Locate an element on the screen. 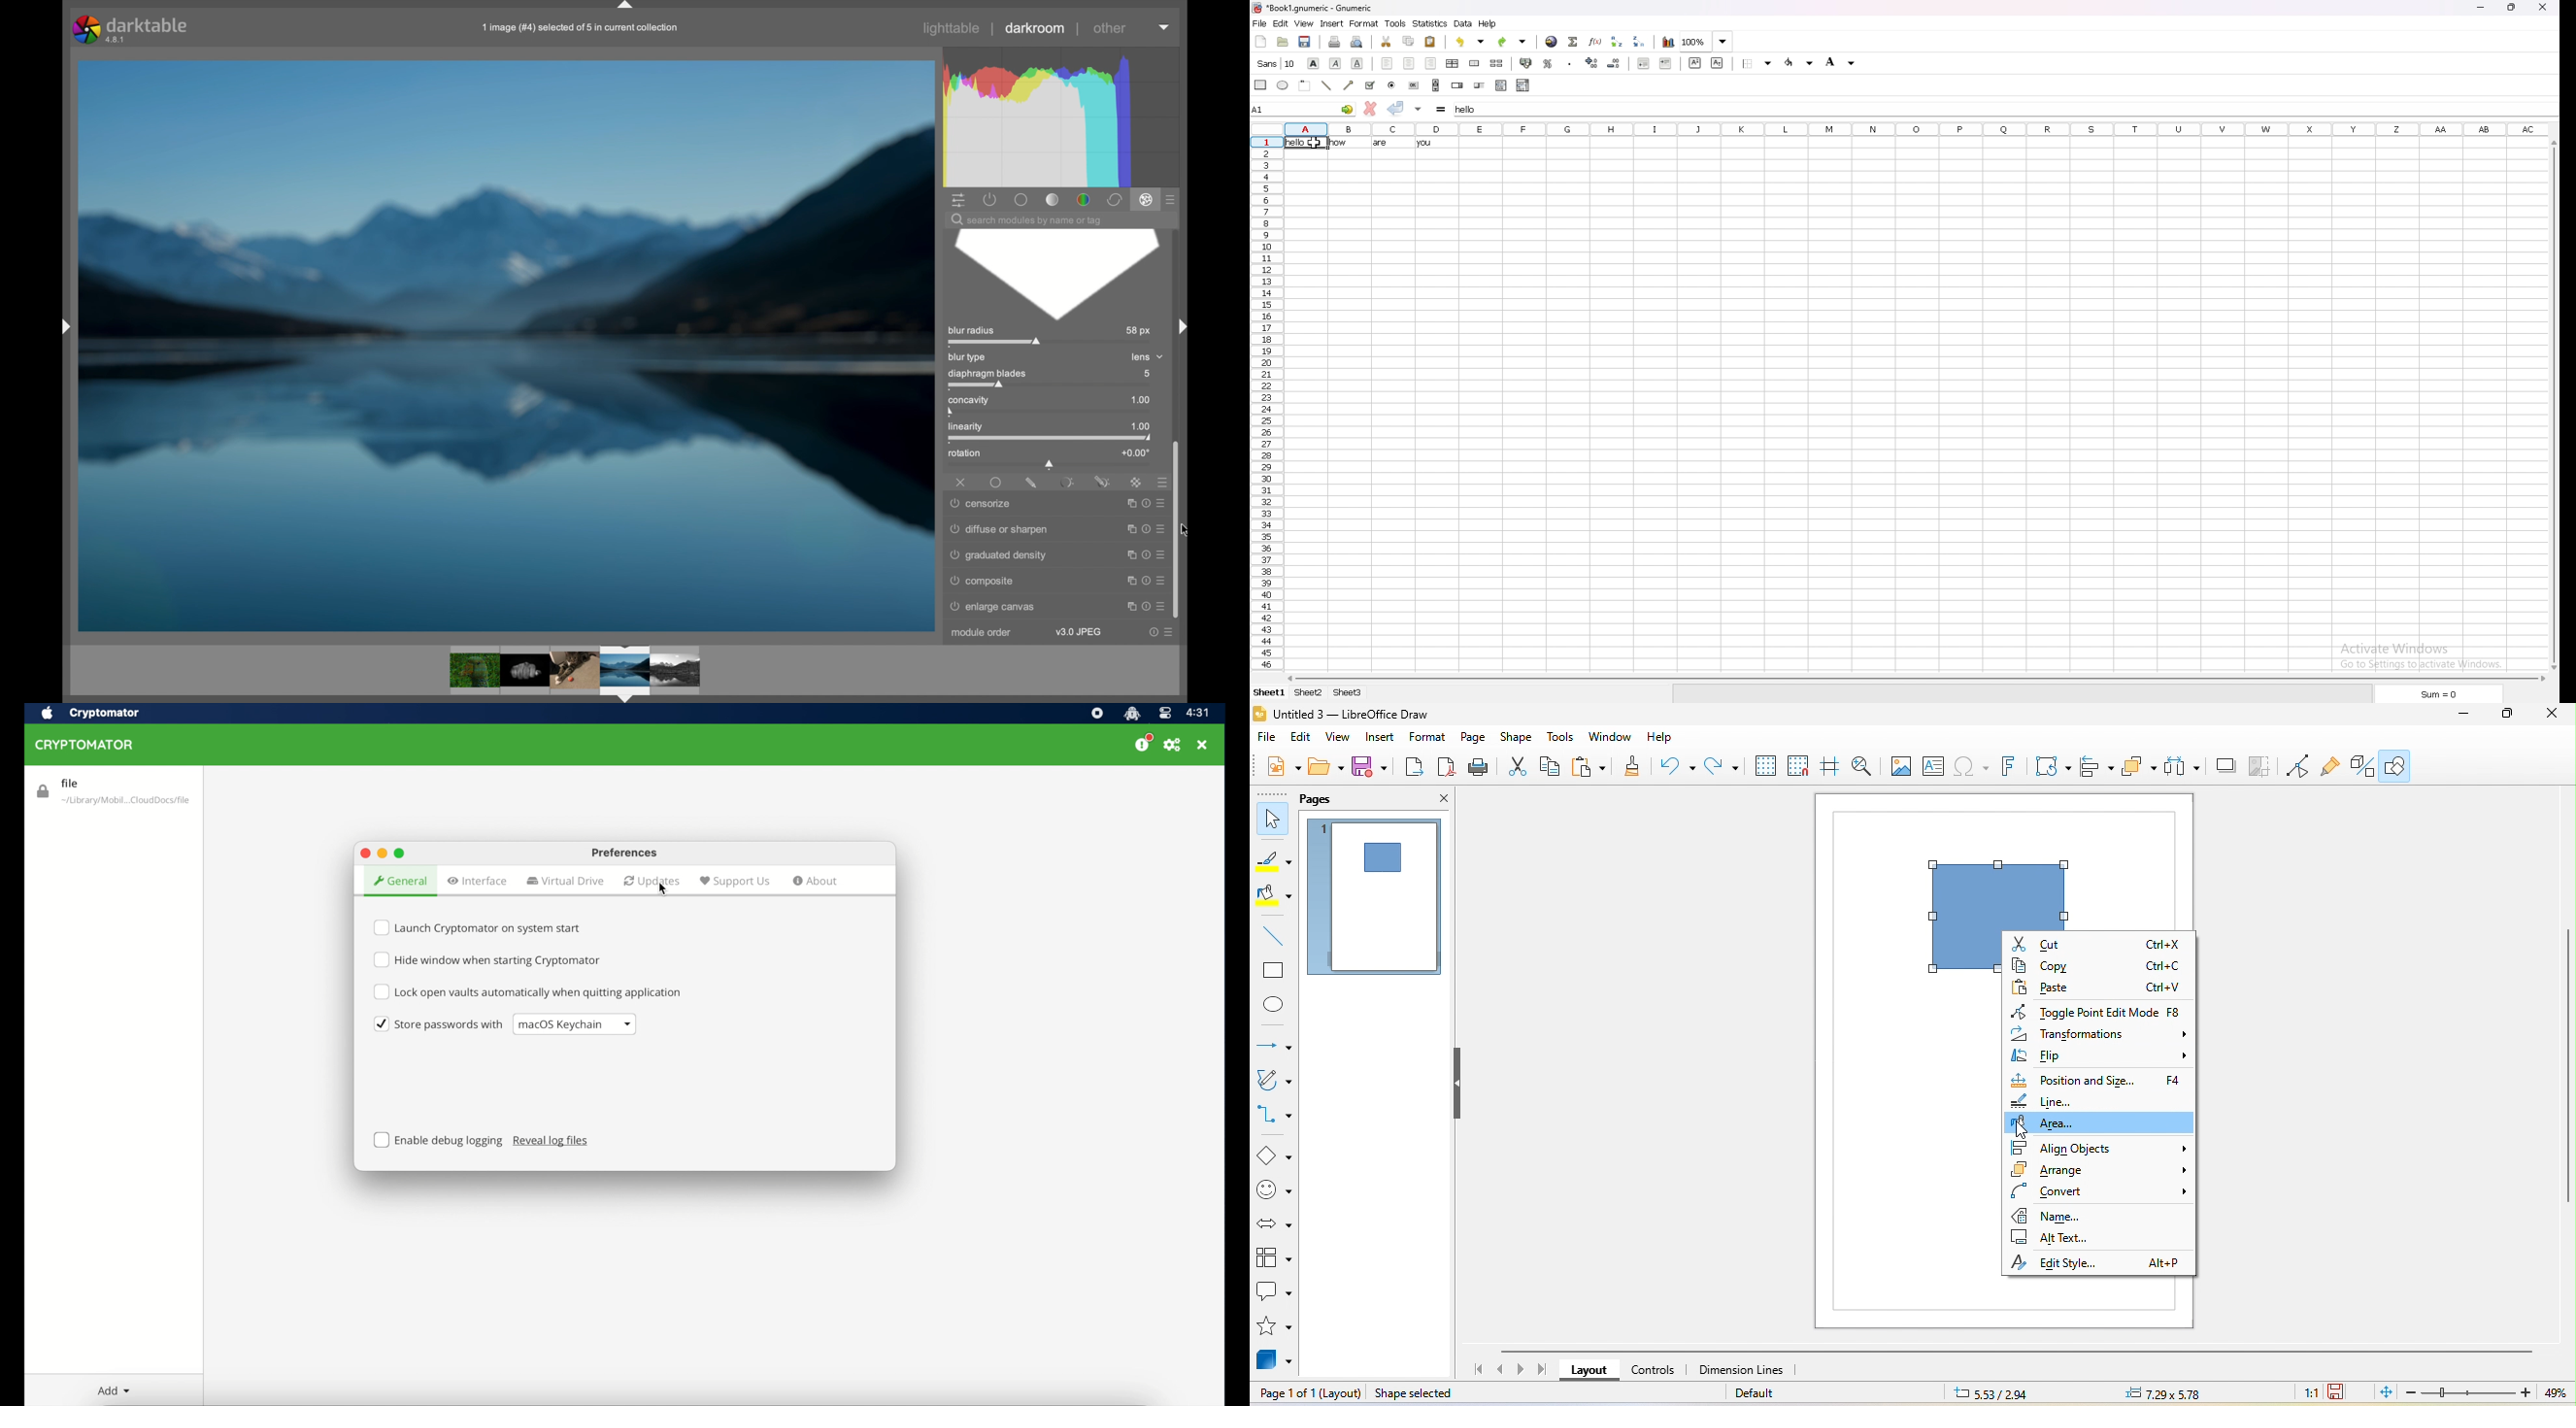  more options is located at coordinates (1163, 603).